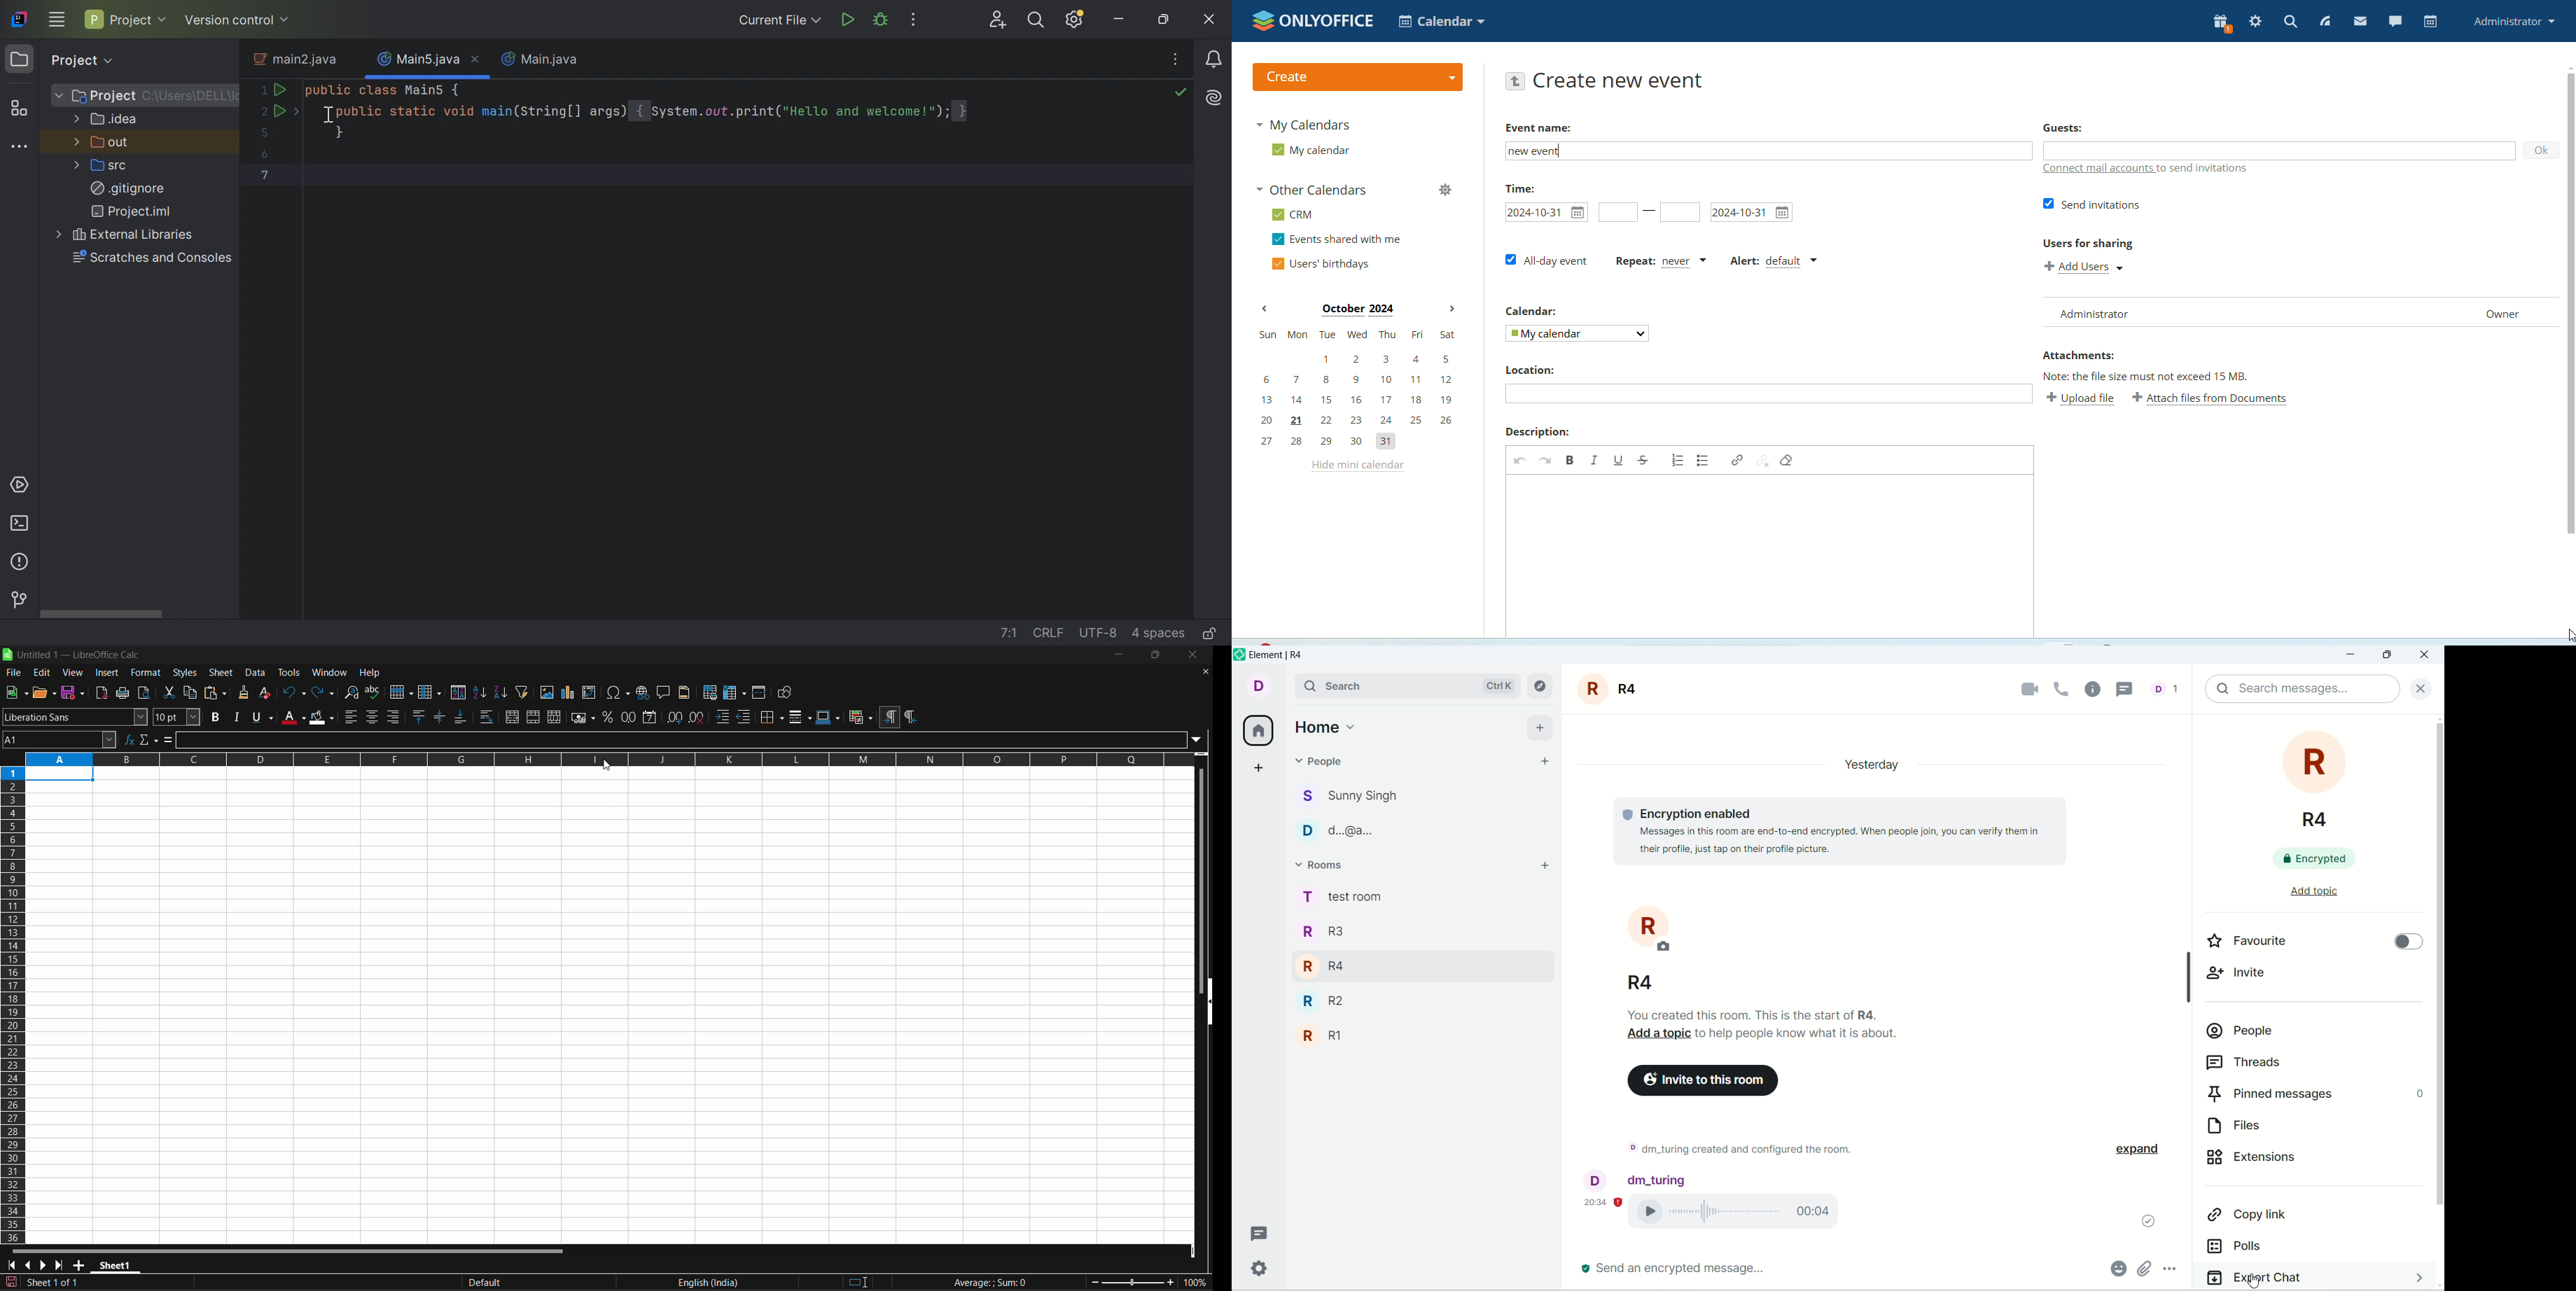 This screenshot has width=2576, height=1316. What do you see at coordinates (2361, 21) in the screenshot?
I see `mail` at bounding box center [2361, 21].